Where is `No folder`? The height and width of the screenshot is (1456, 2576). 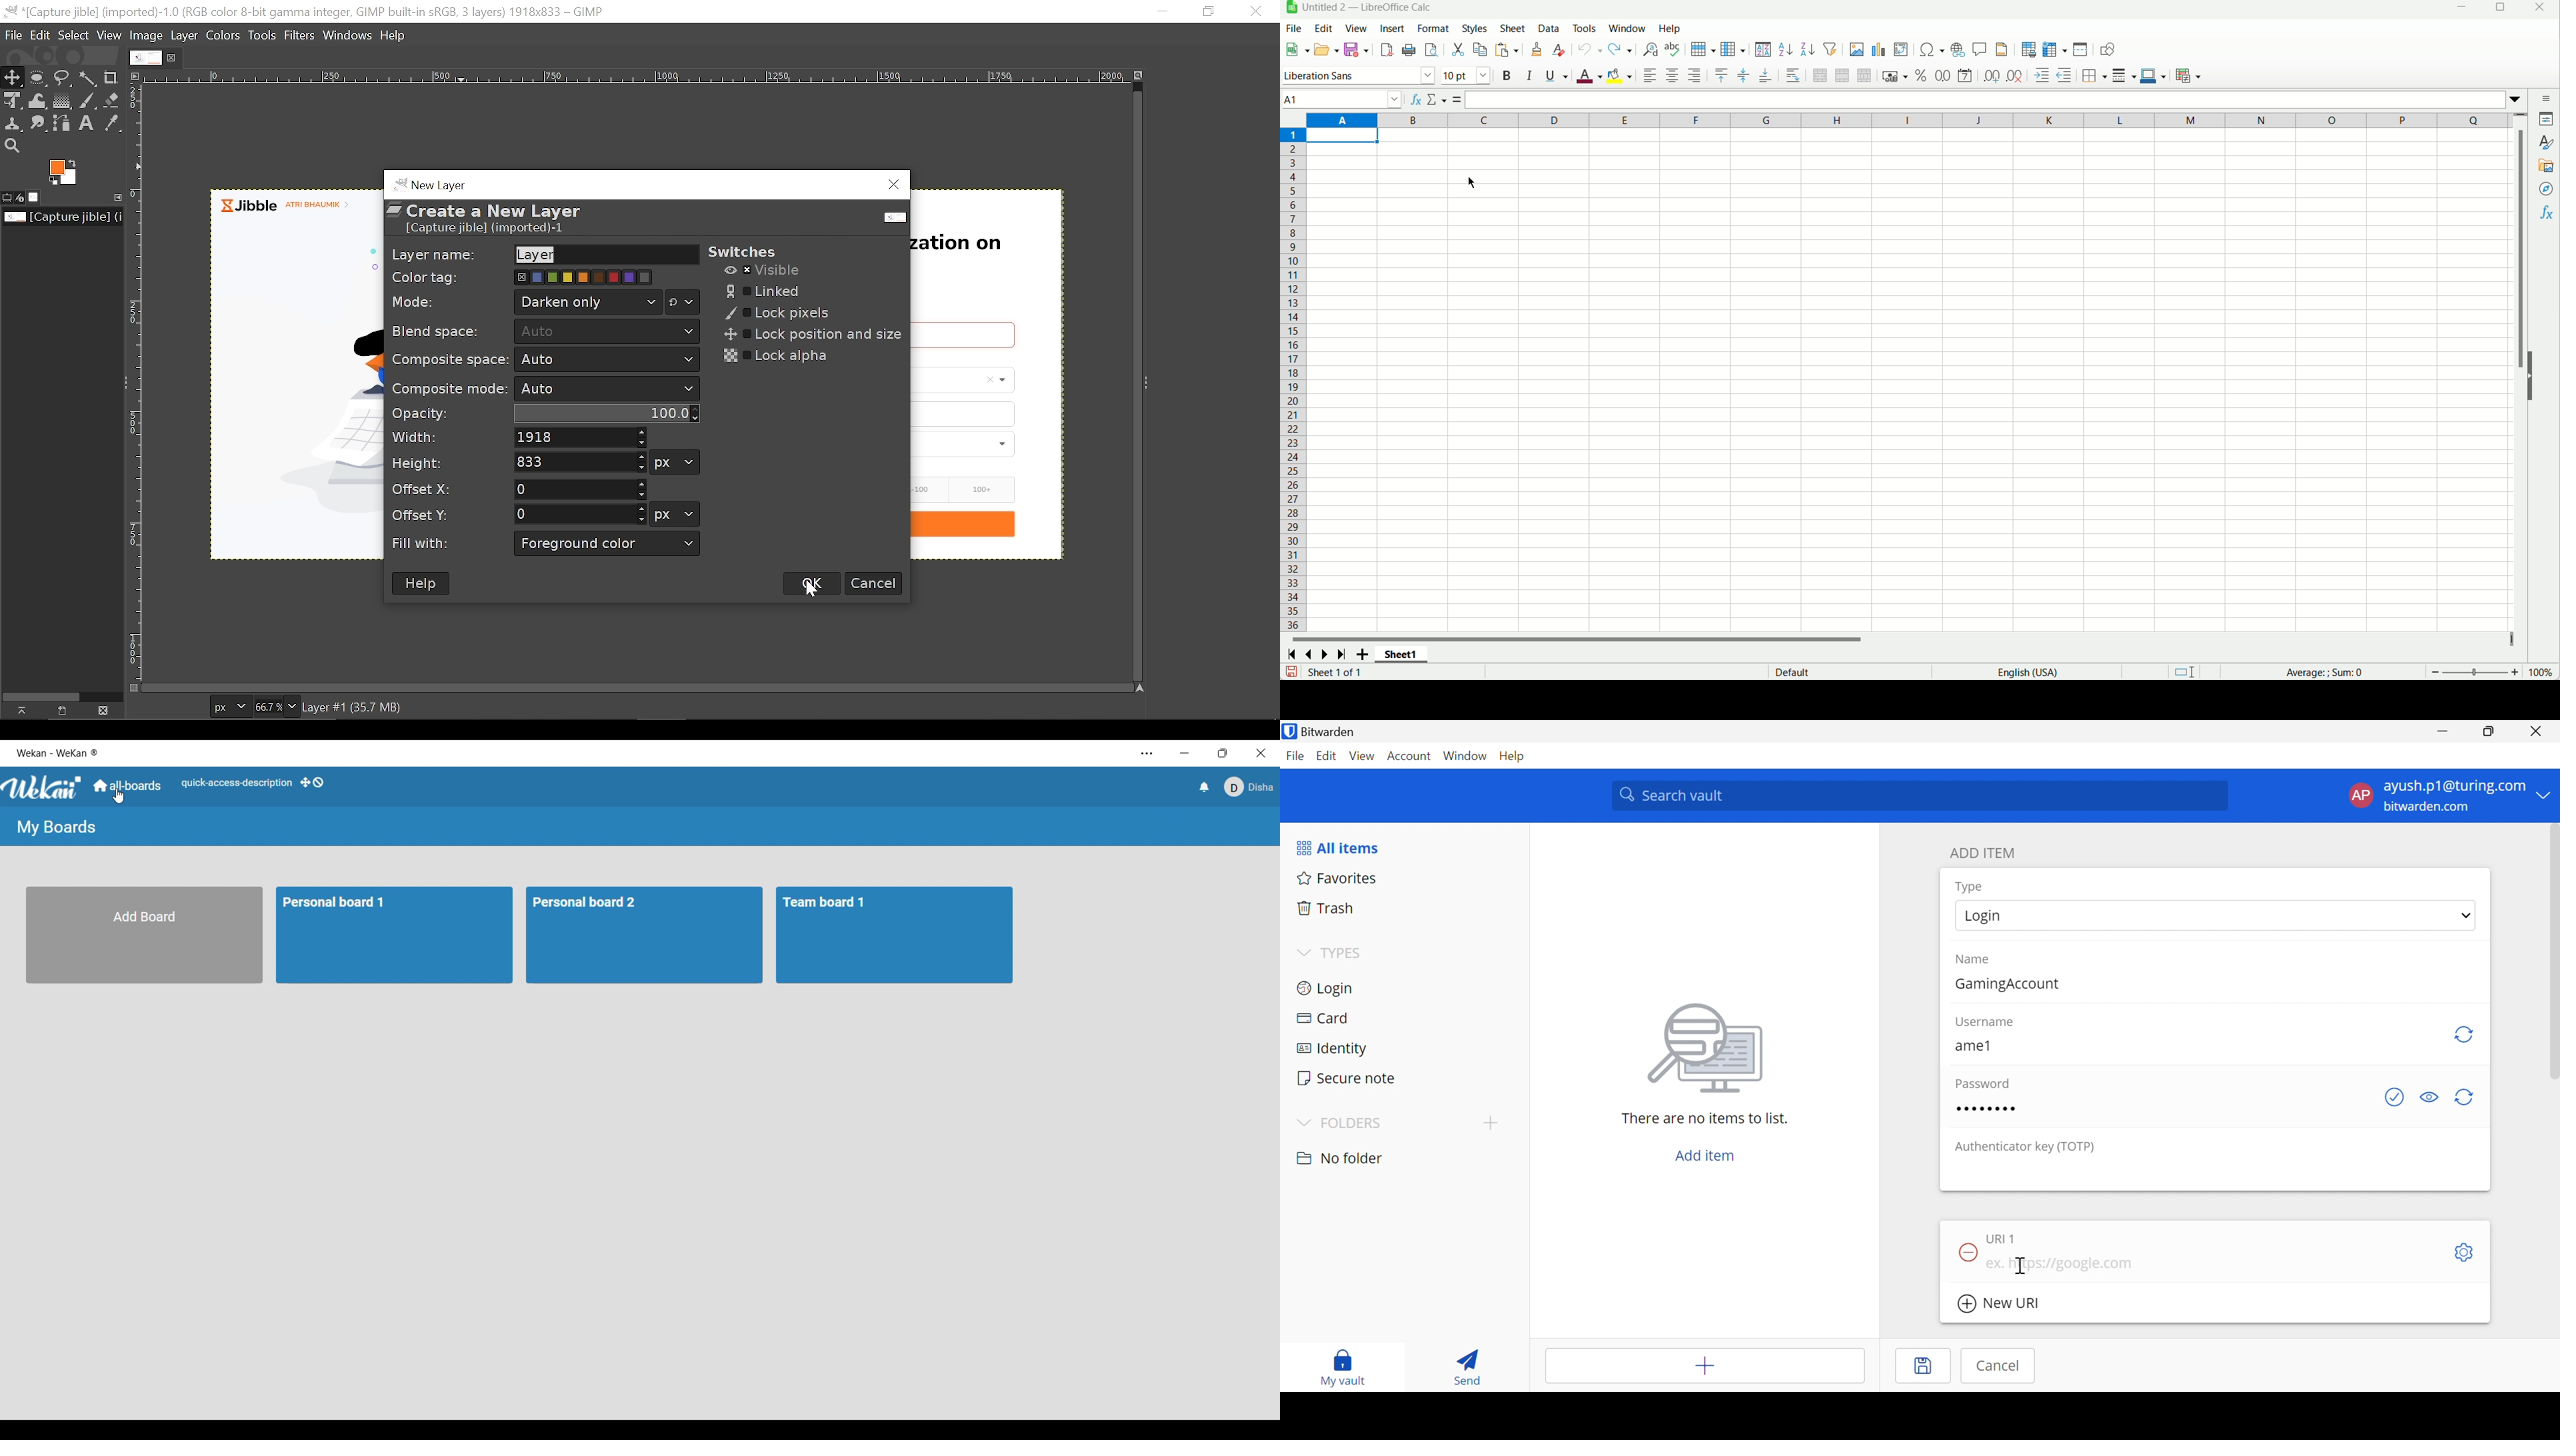 No folder is located at coordinates (1342, 1158).